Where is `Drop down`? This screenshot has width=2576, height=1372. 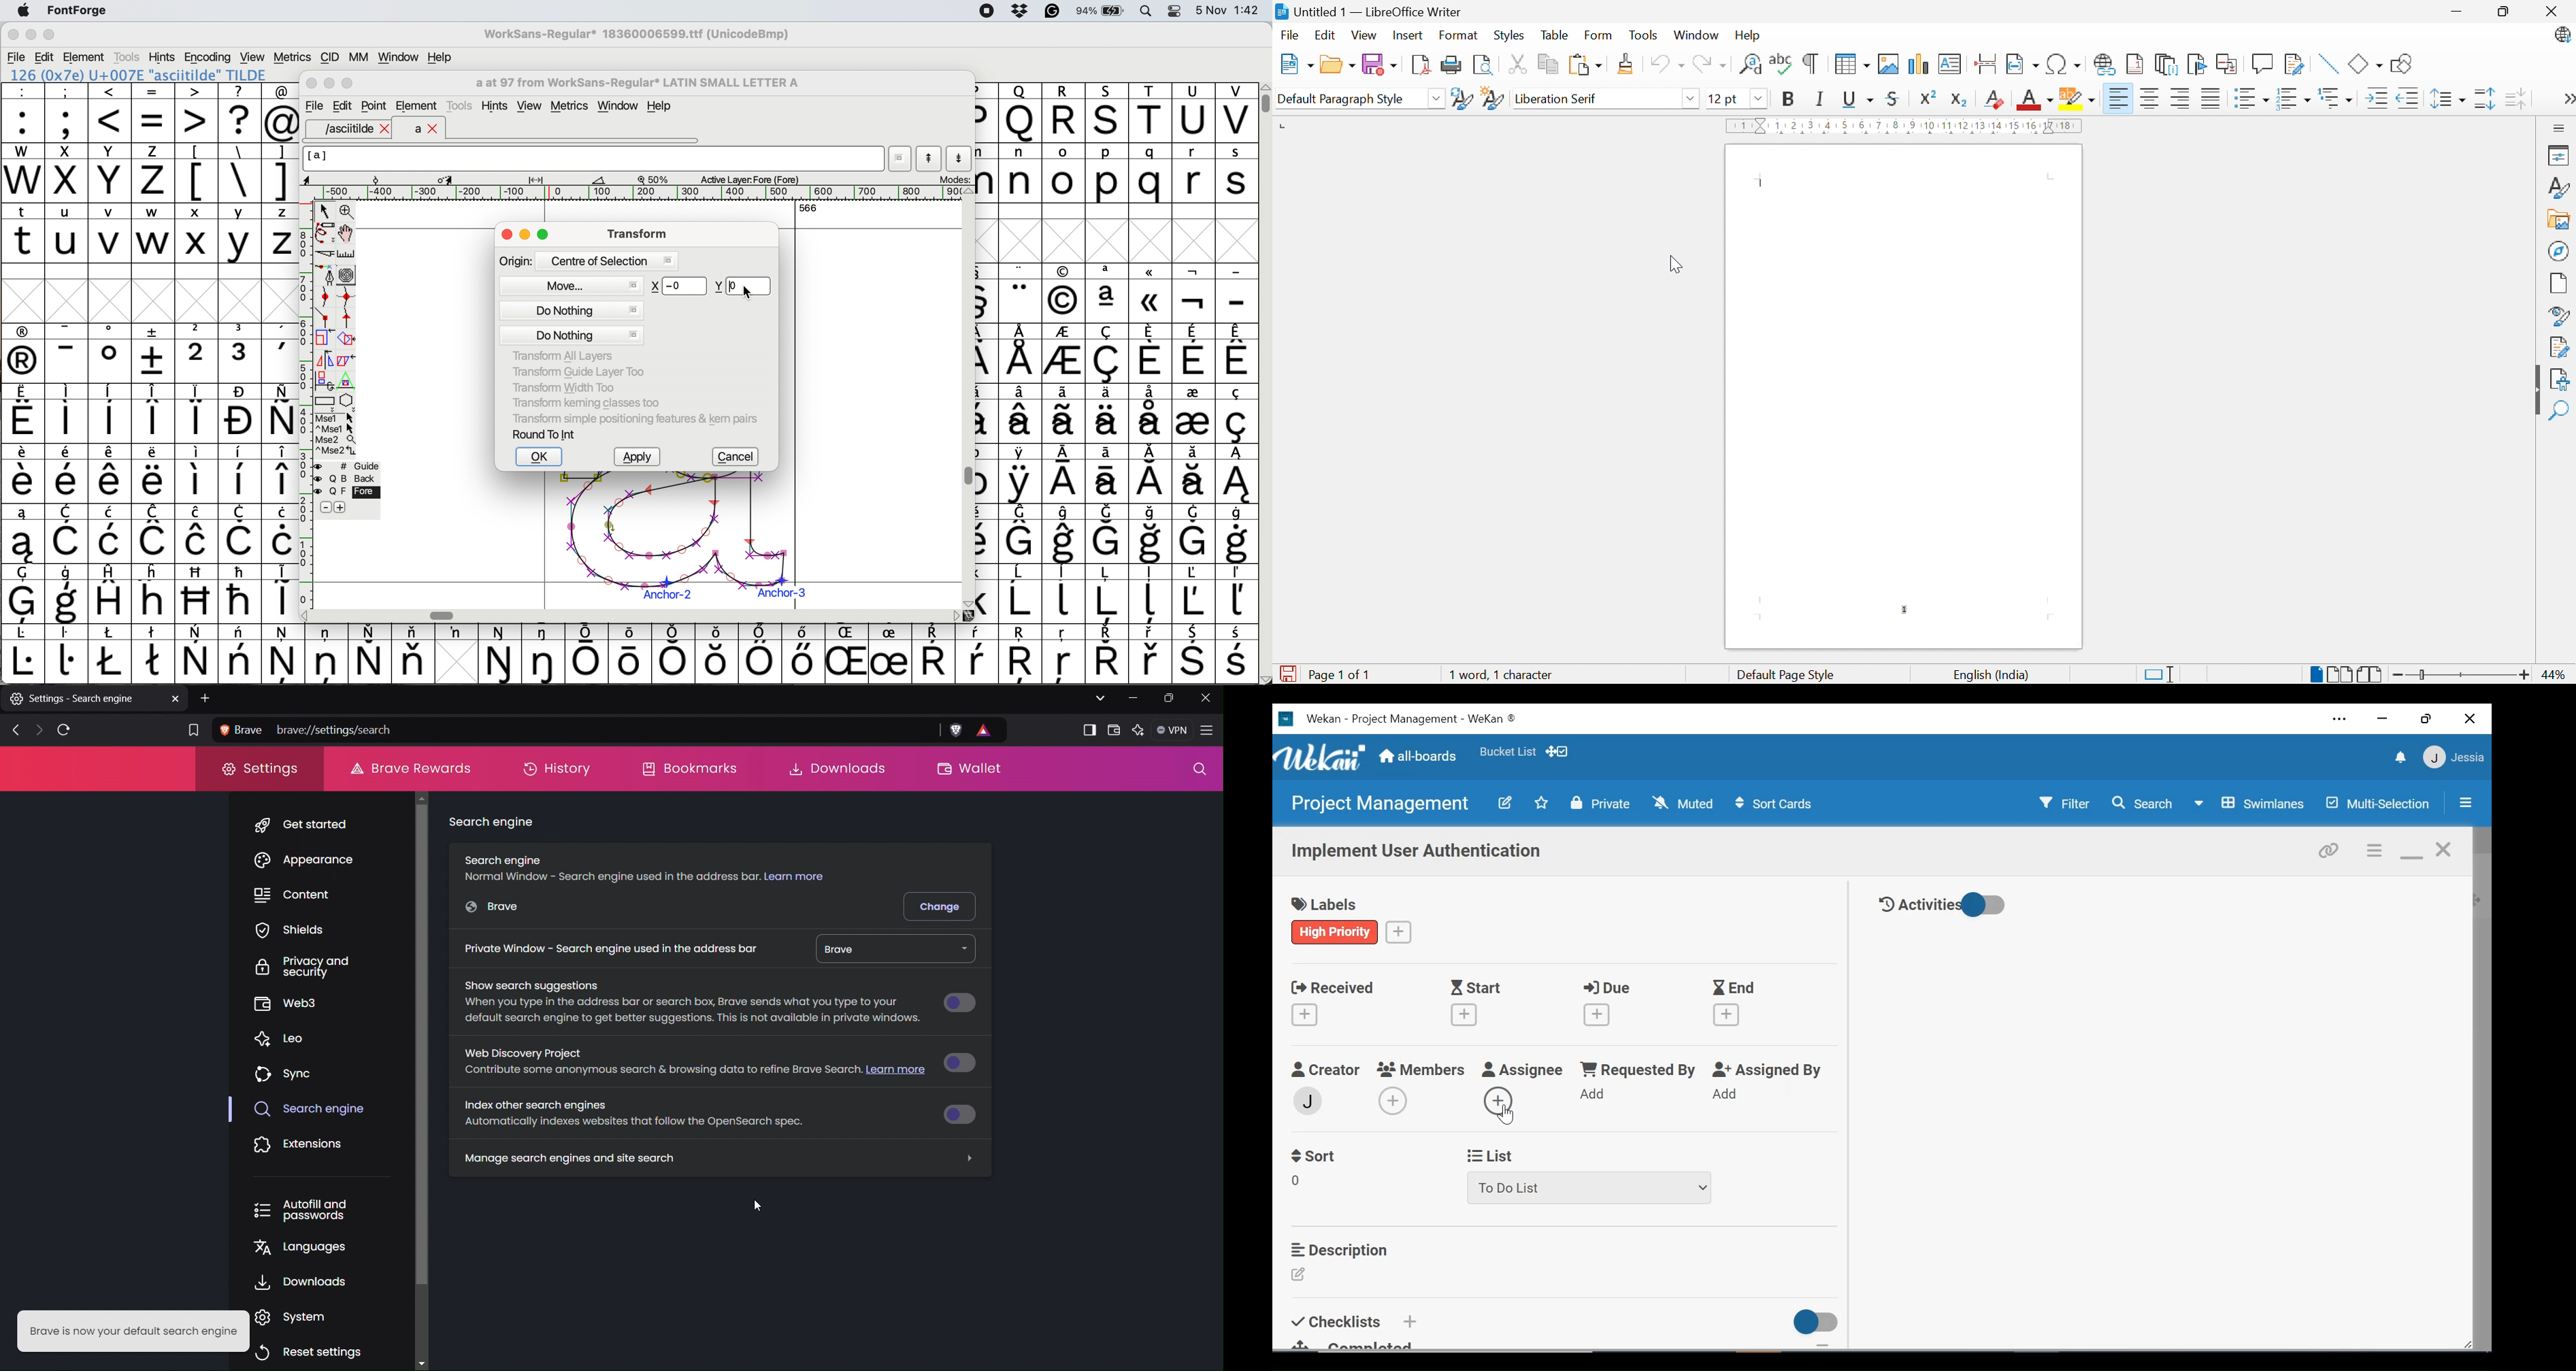
Drop down is located at coordinates (1439, 99).